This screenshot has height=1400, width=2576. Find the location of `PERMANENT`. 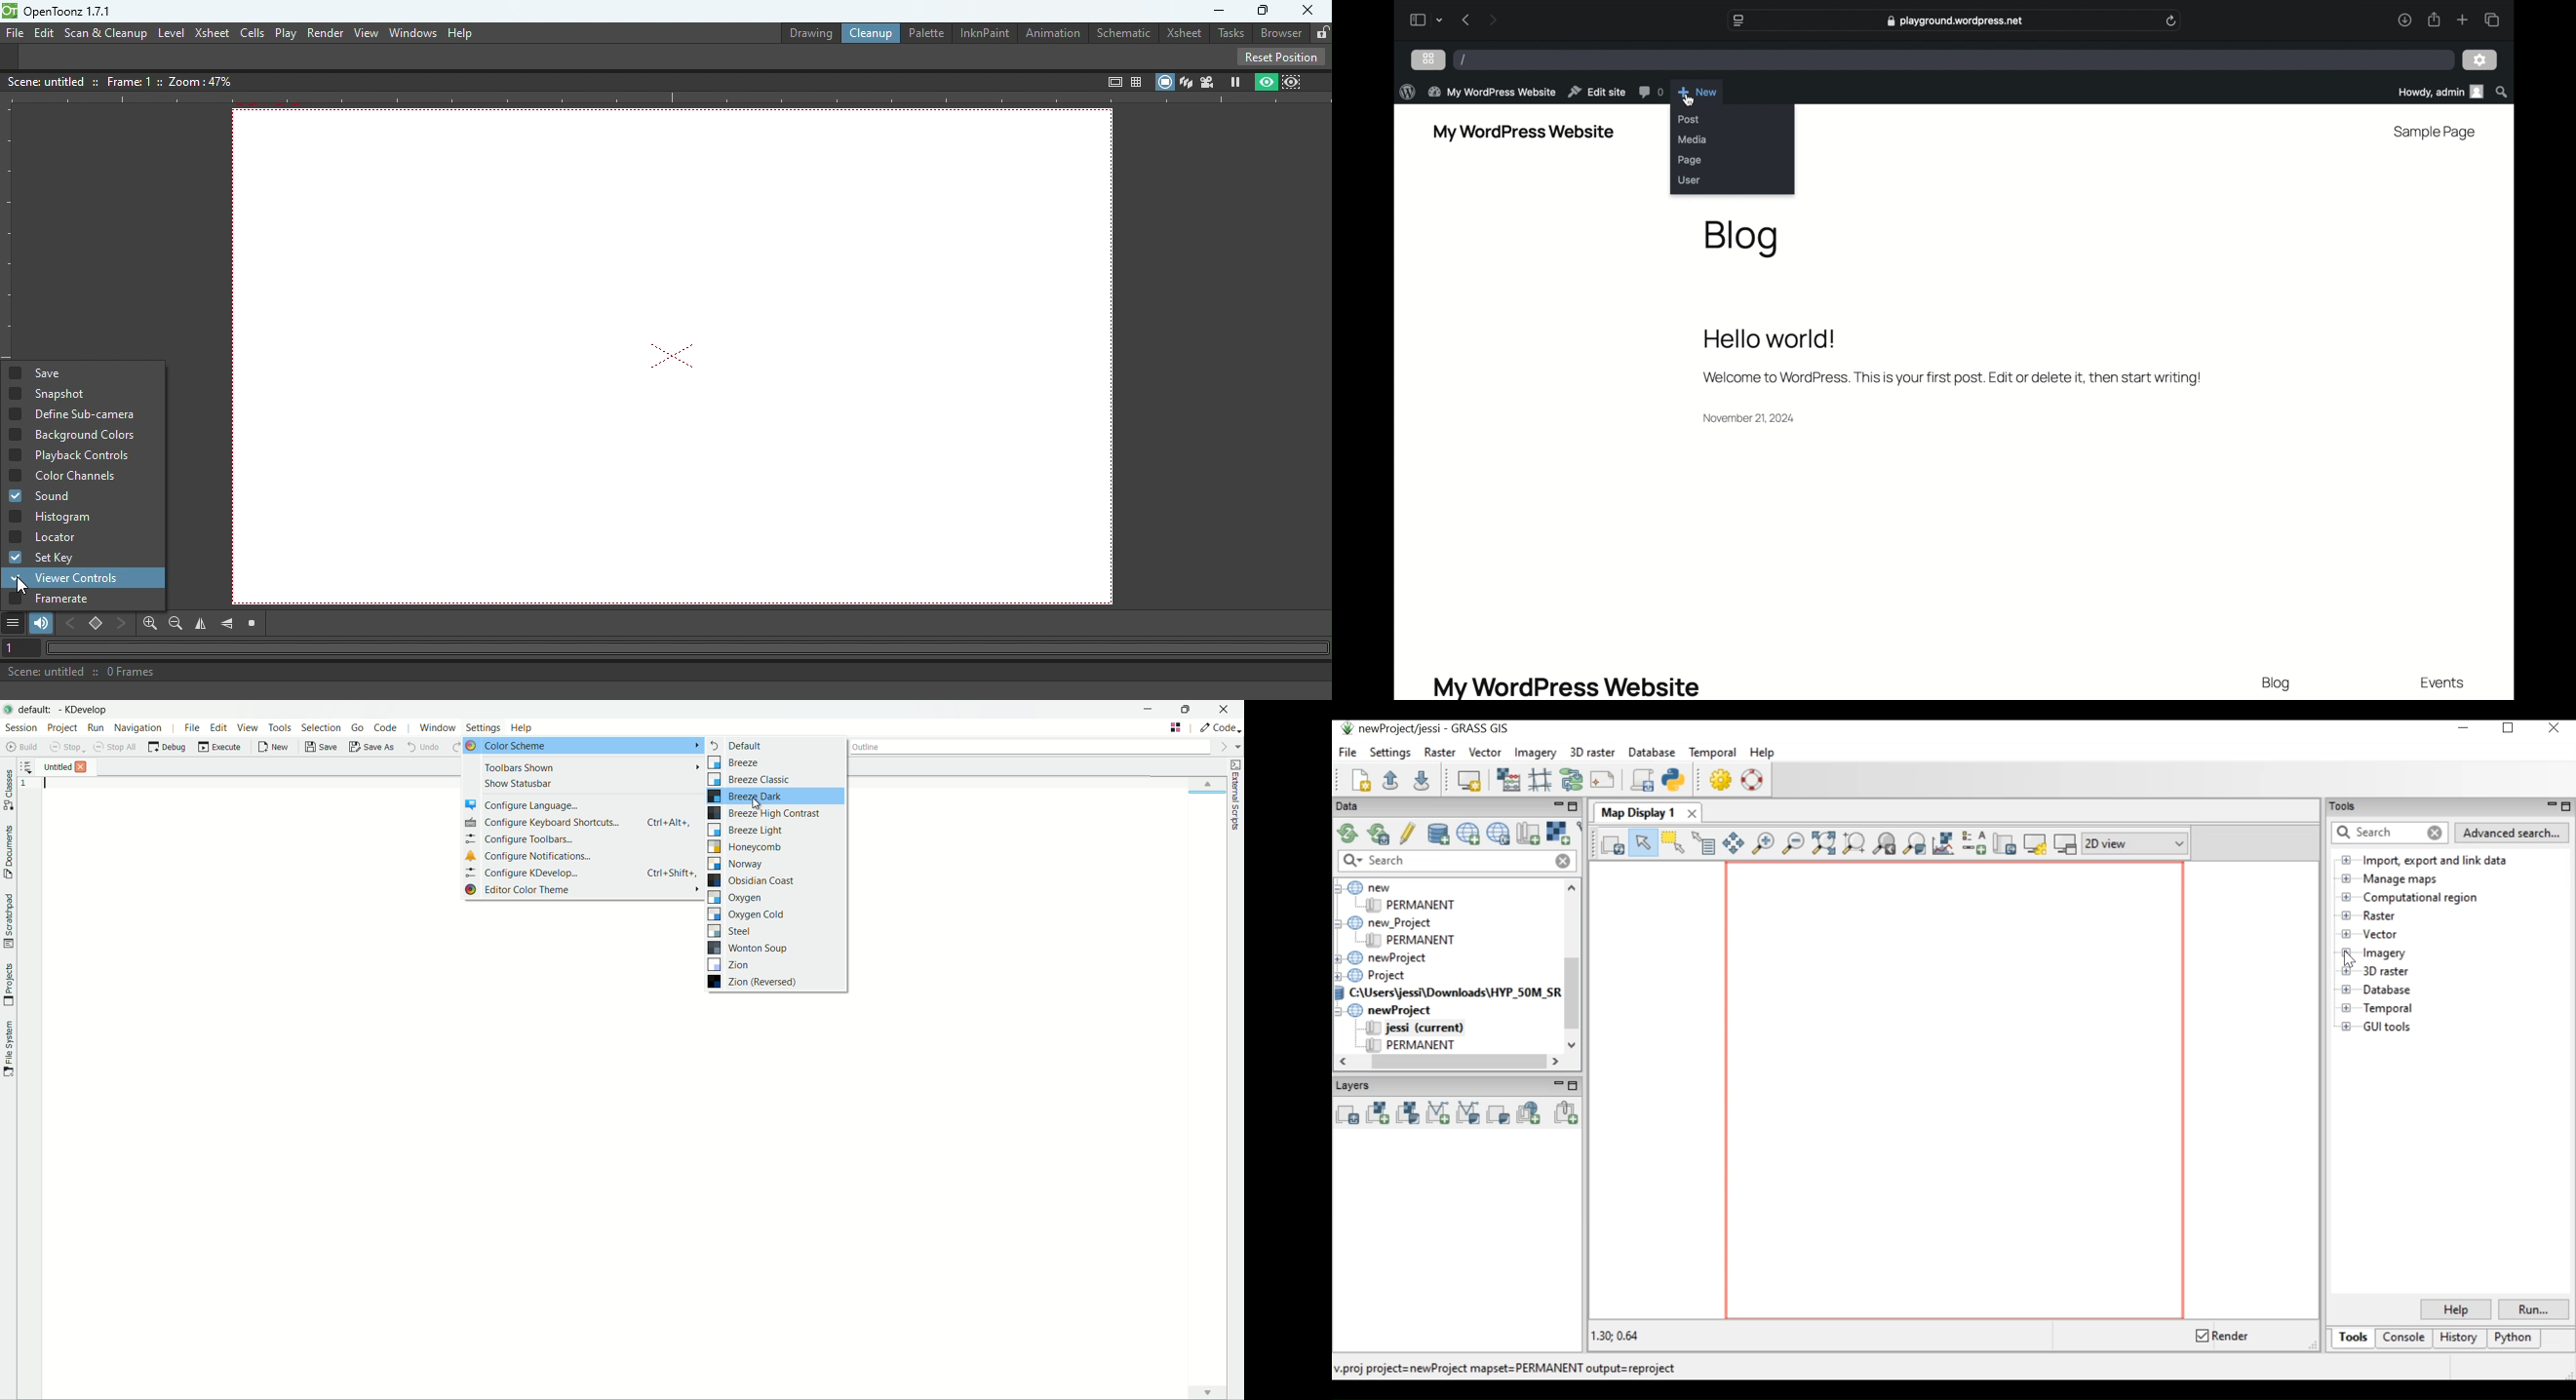

PERMANENT is located at coordinates (1422, 904).